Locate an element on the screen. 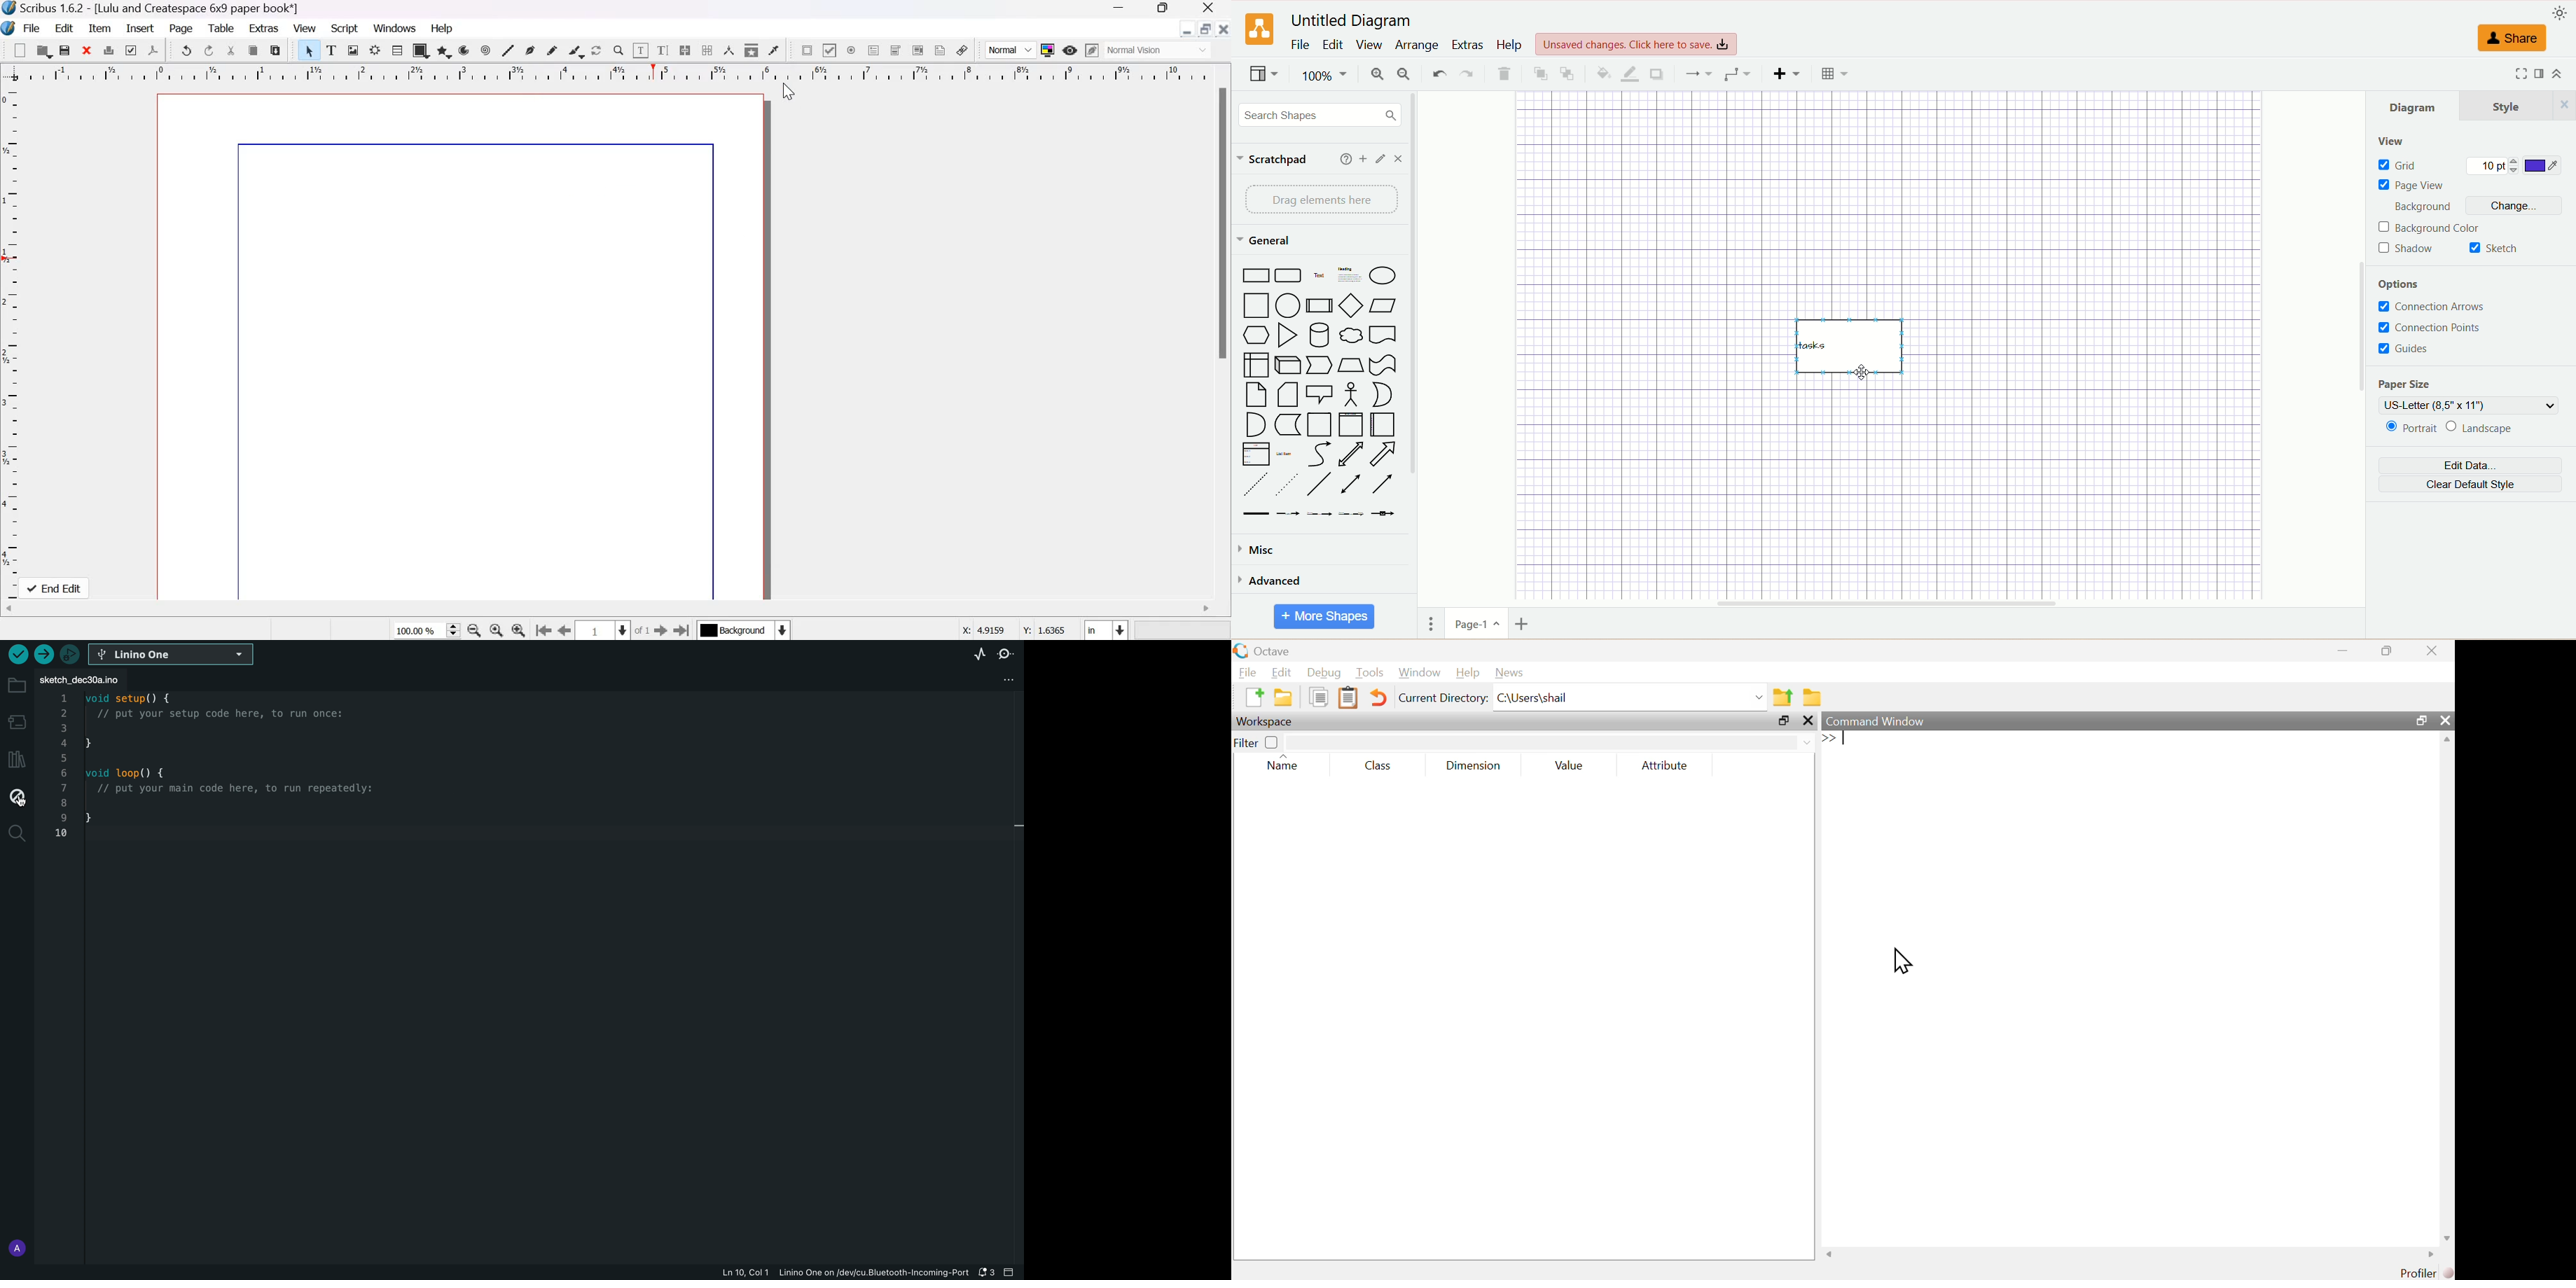 The height and width of the screenshot is (1288, 2576). view is located at coordinates (1370, 45).